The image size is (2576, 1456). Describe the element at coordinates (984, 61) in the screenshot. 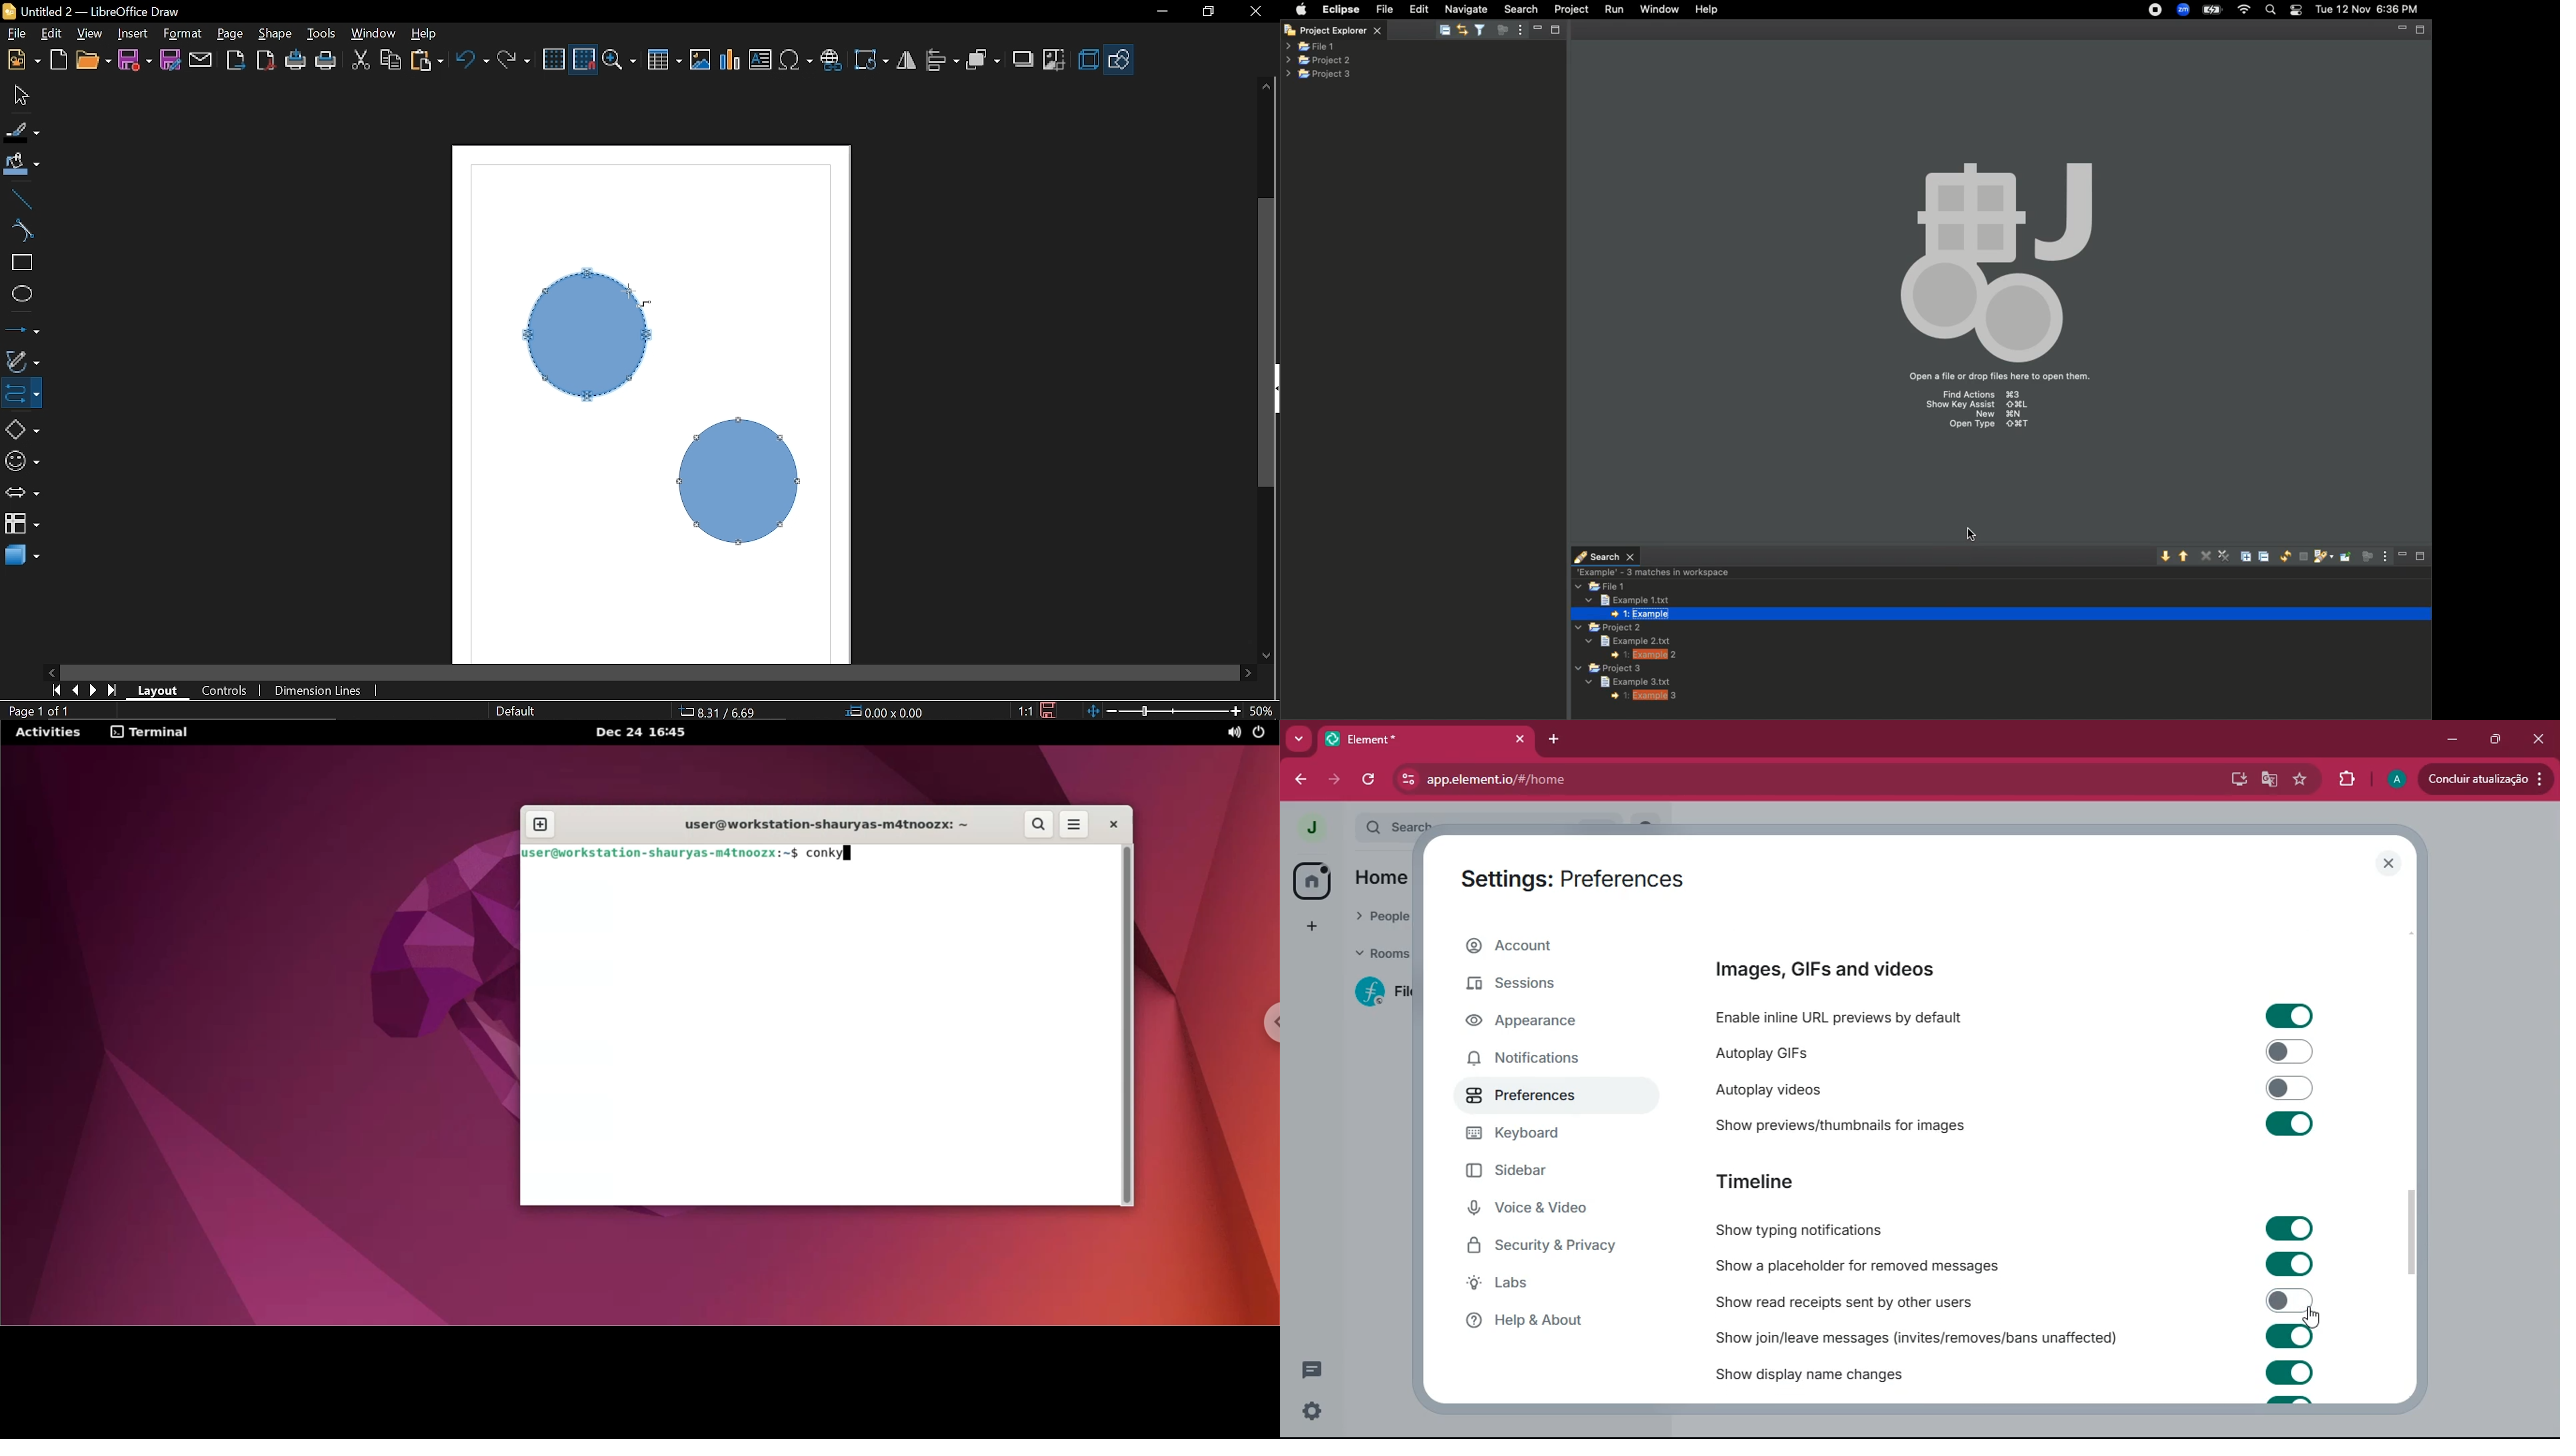

I see `Arrange` at that location.